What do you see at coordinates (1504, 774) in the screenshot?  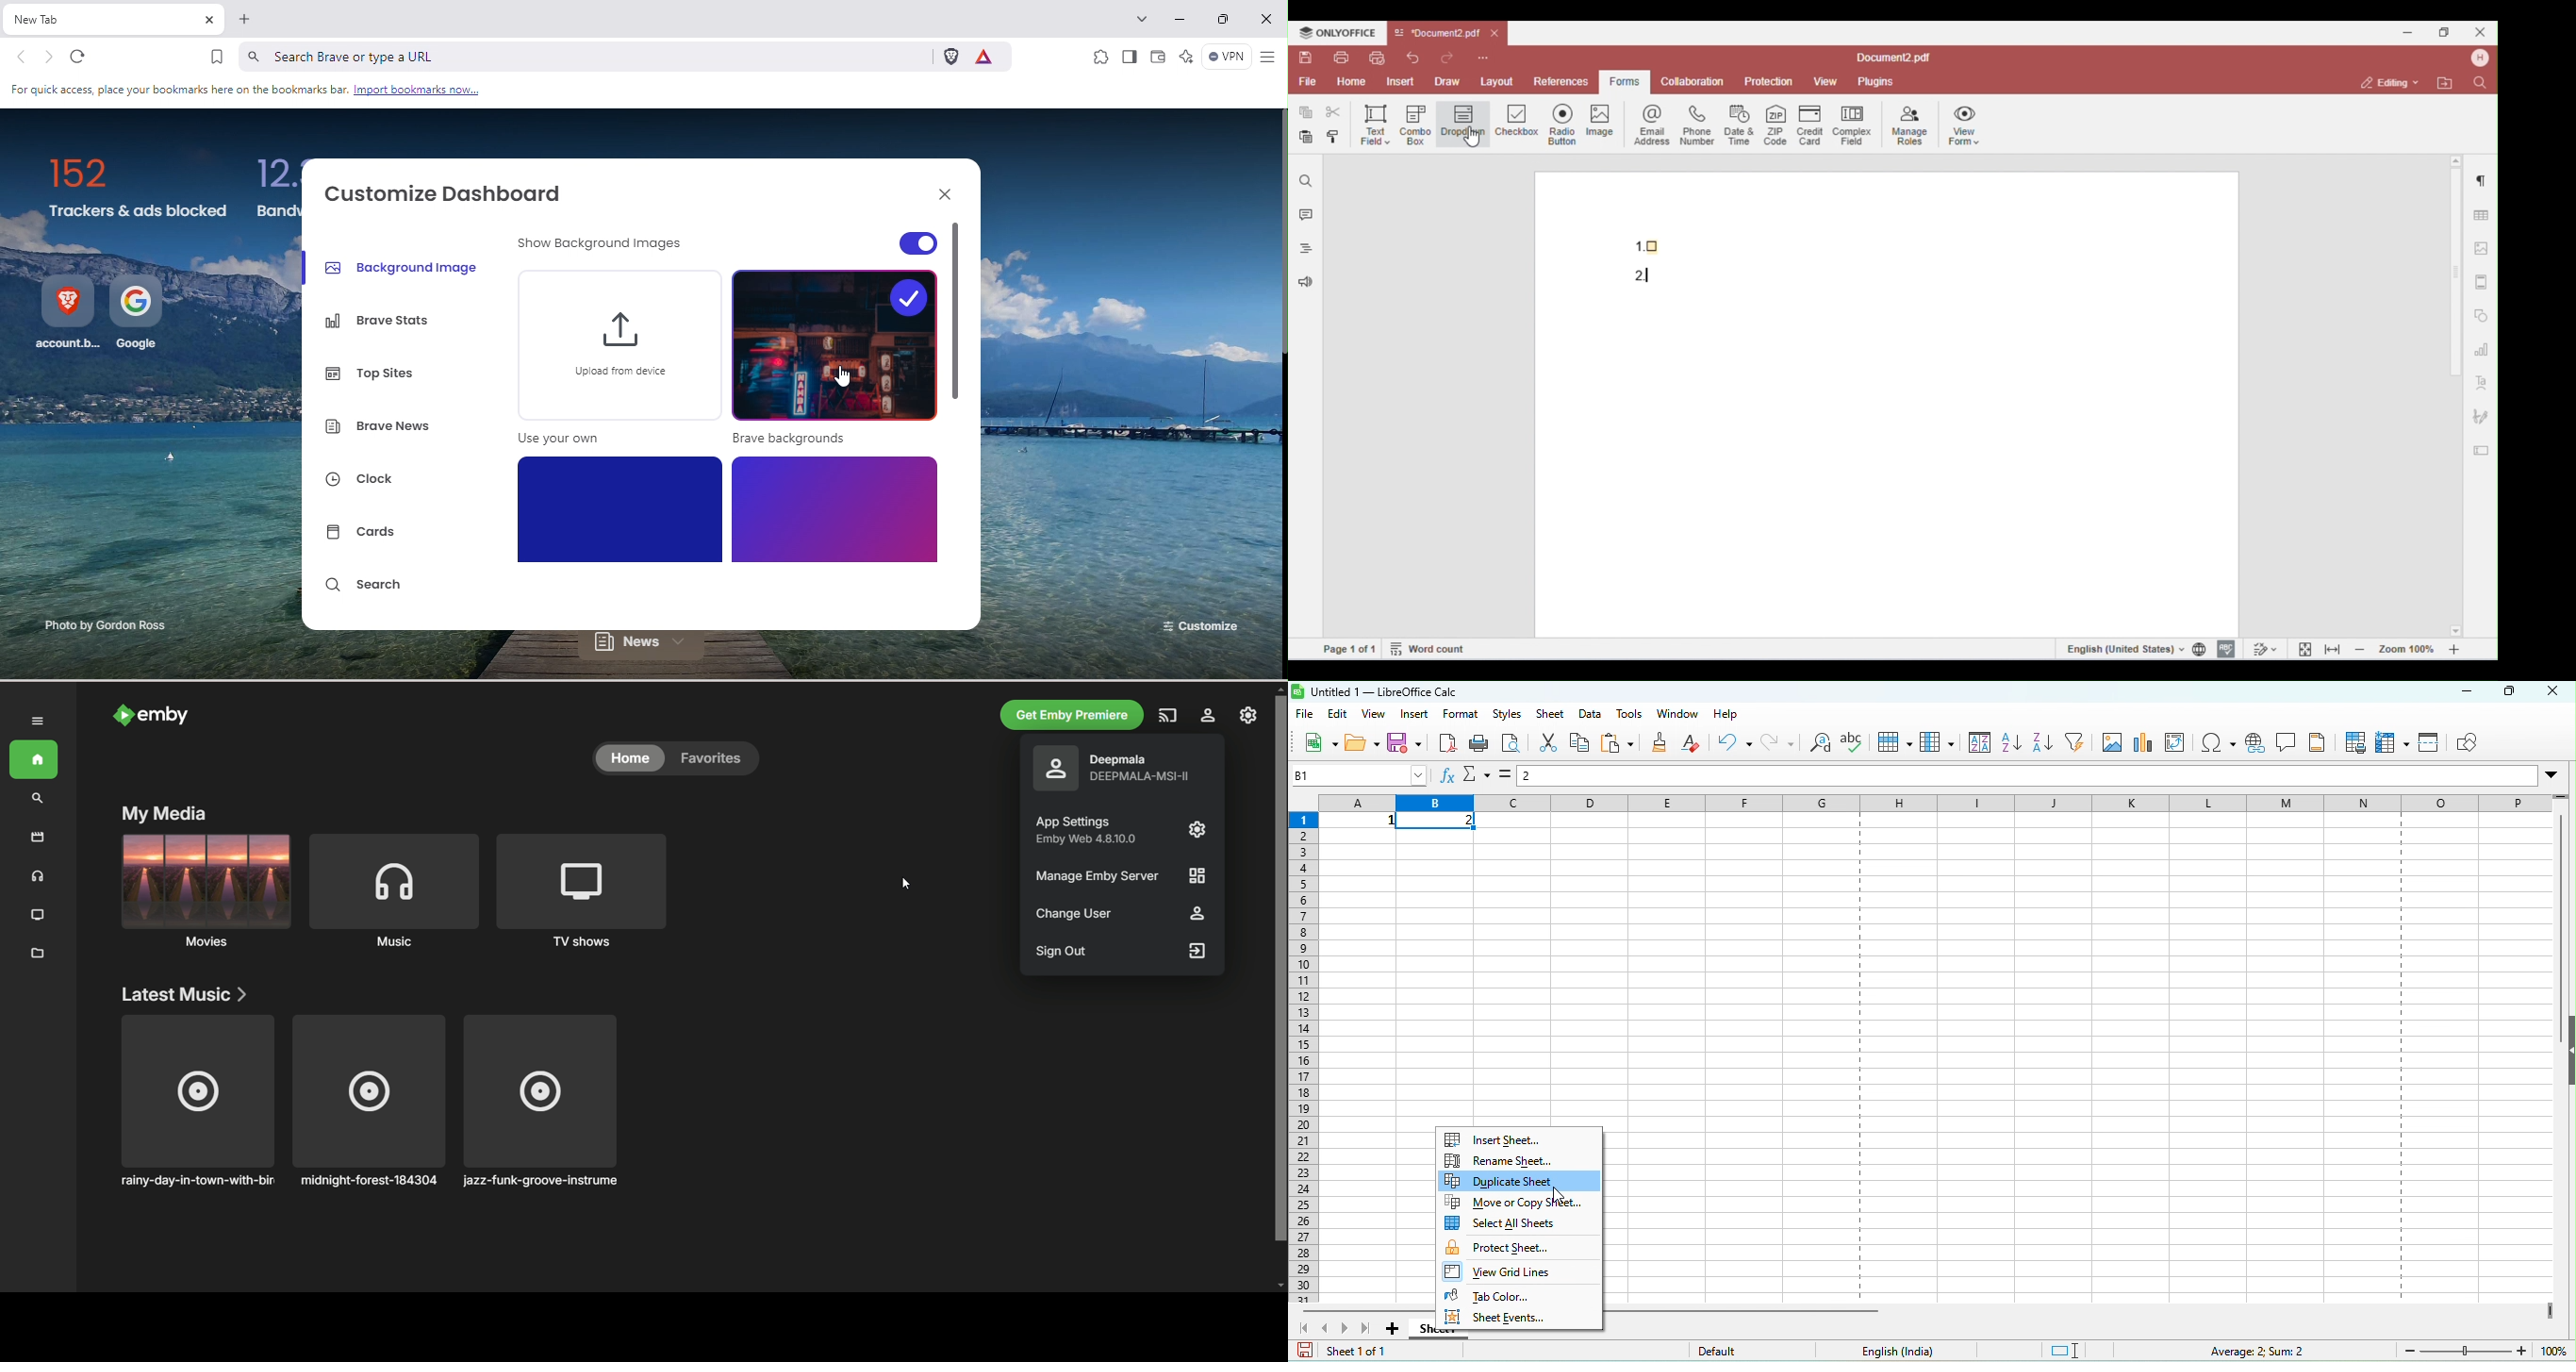 I see `formula` at bounding box center [1504, 774].